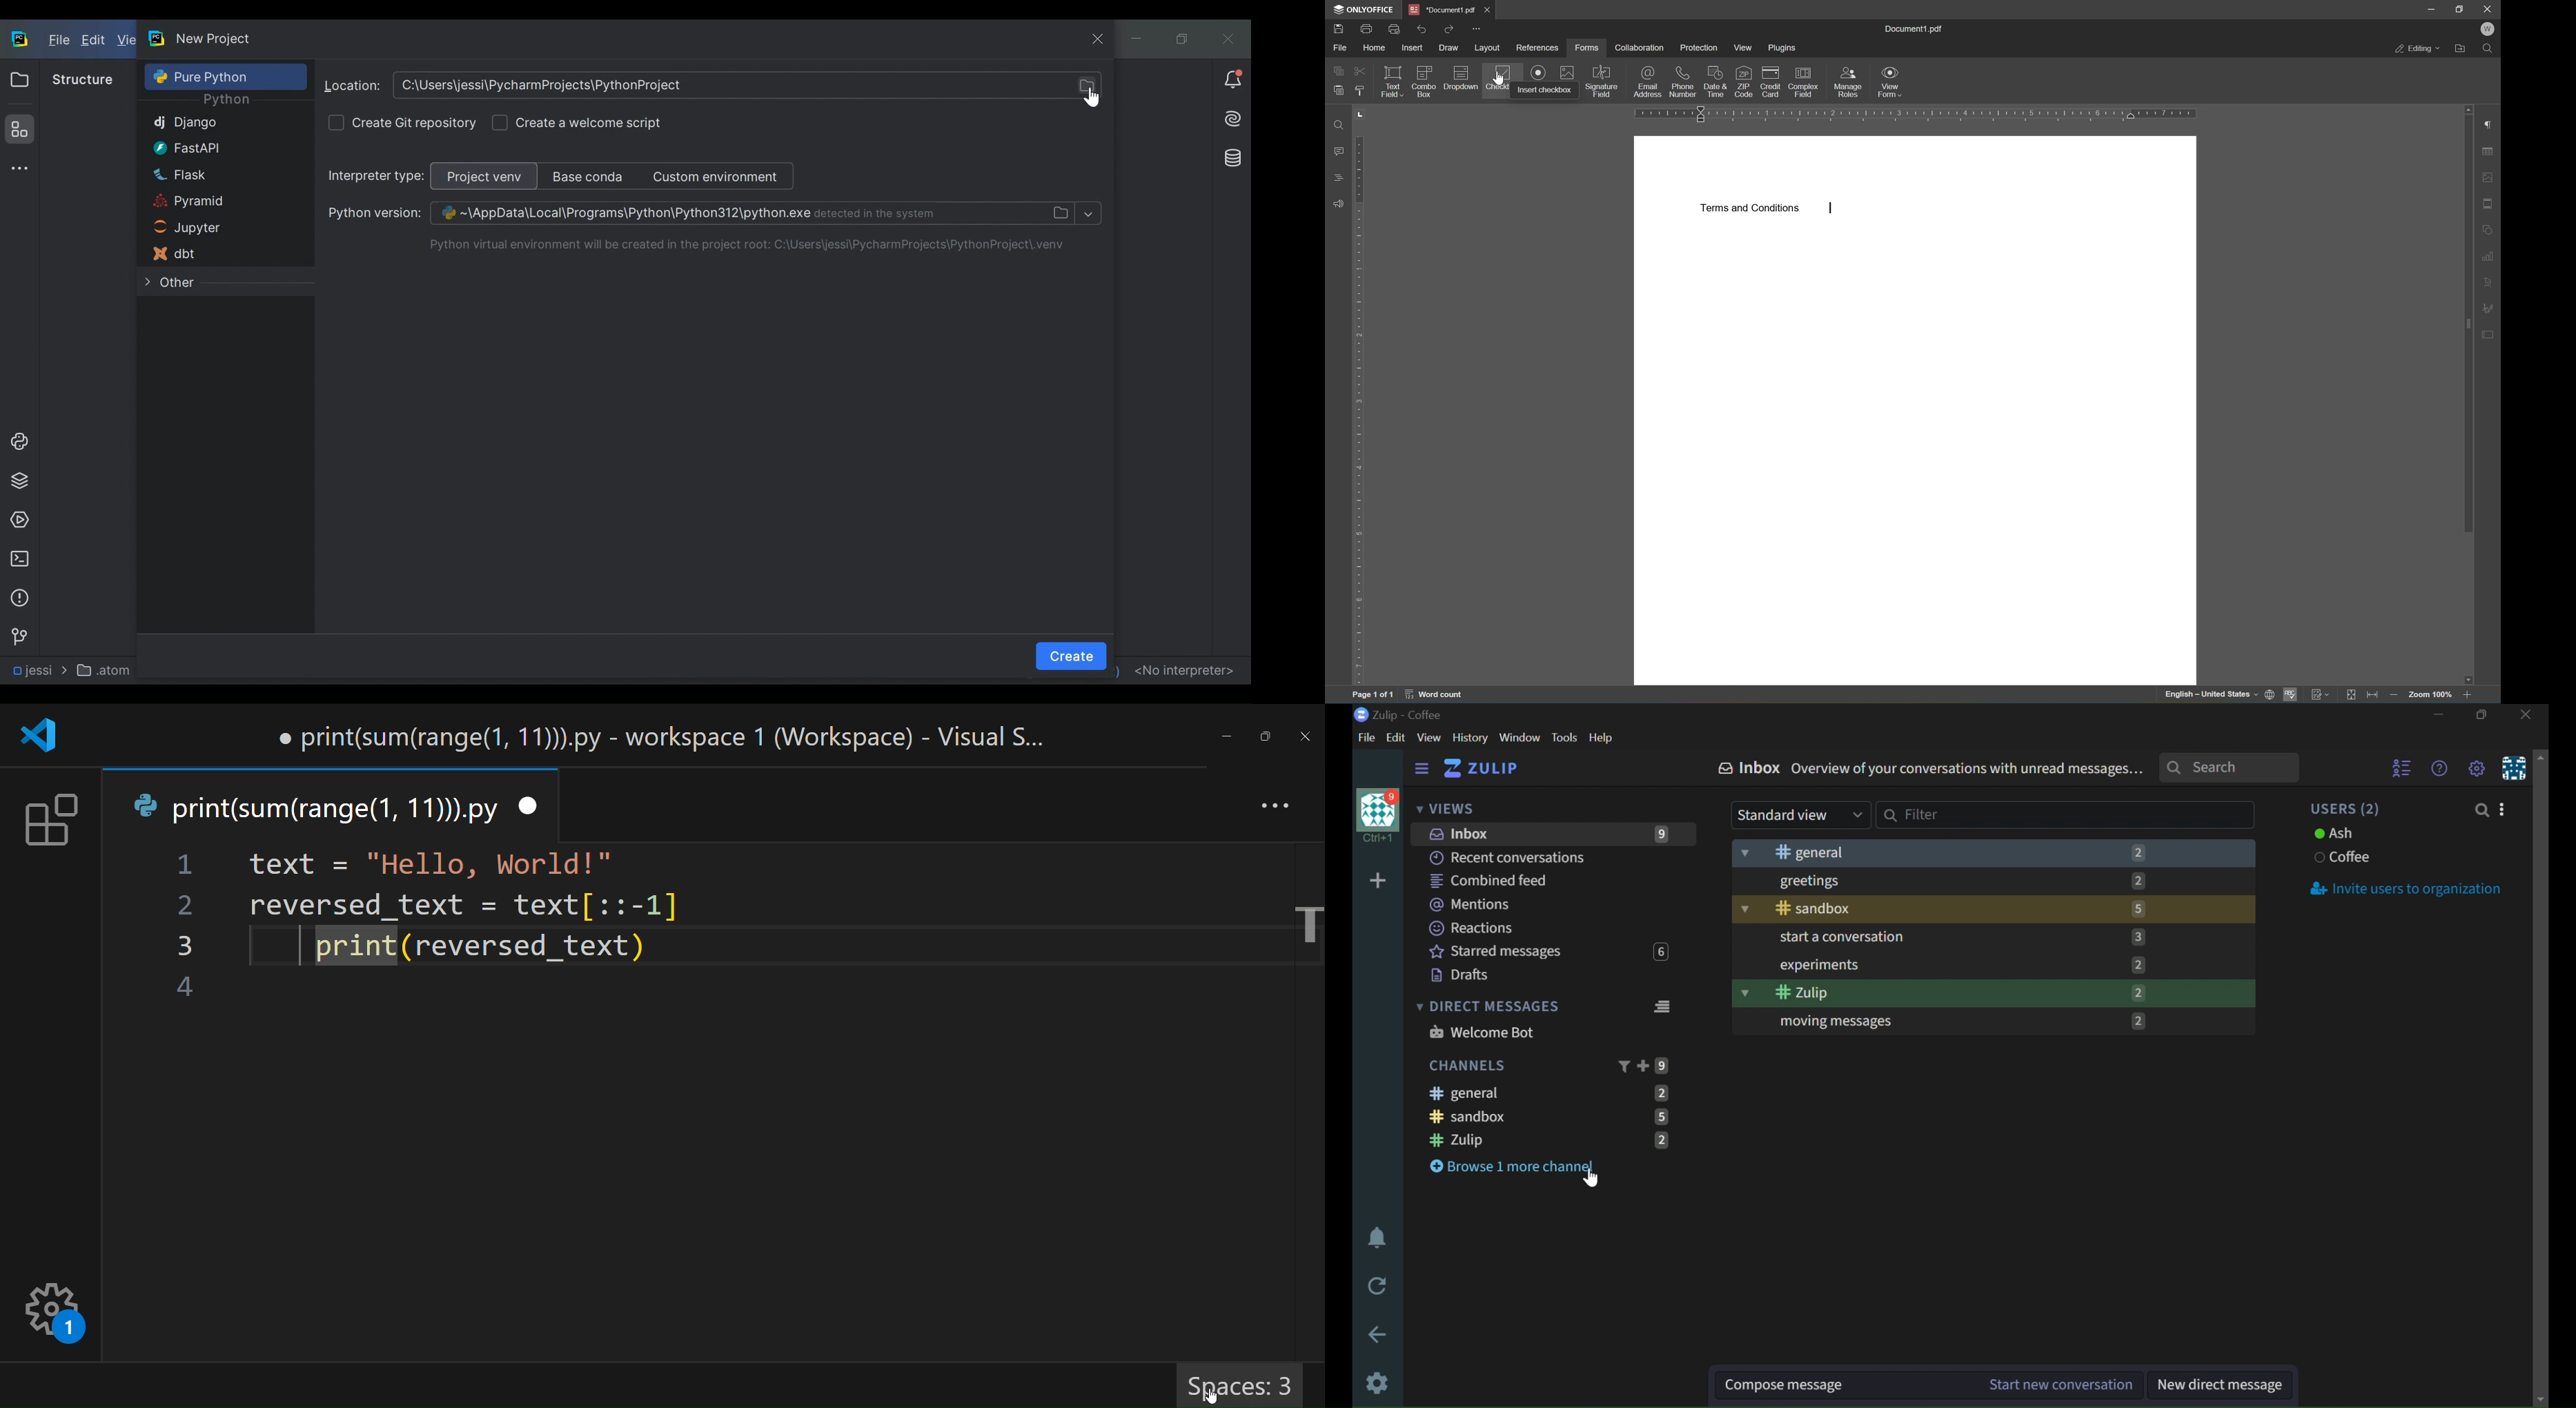 The image size is (2576, 1428). Describe the element at coordinates (589, 175) in the screenshot. I see `Base Conda` at that location.